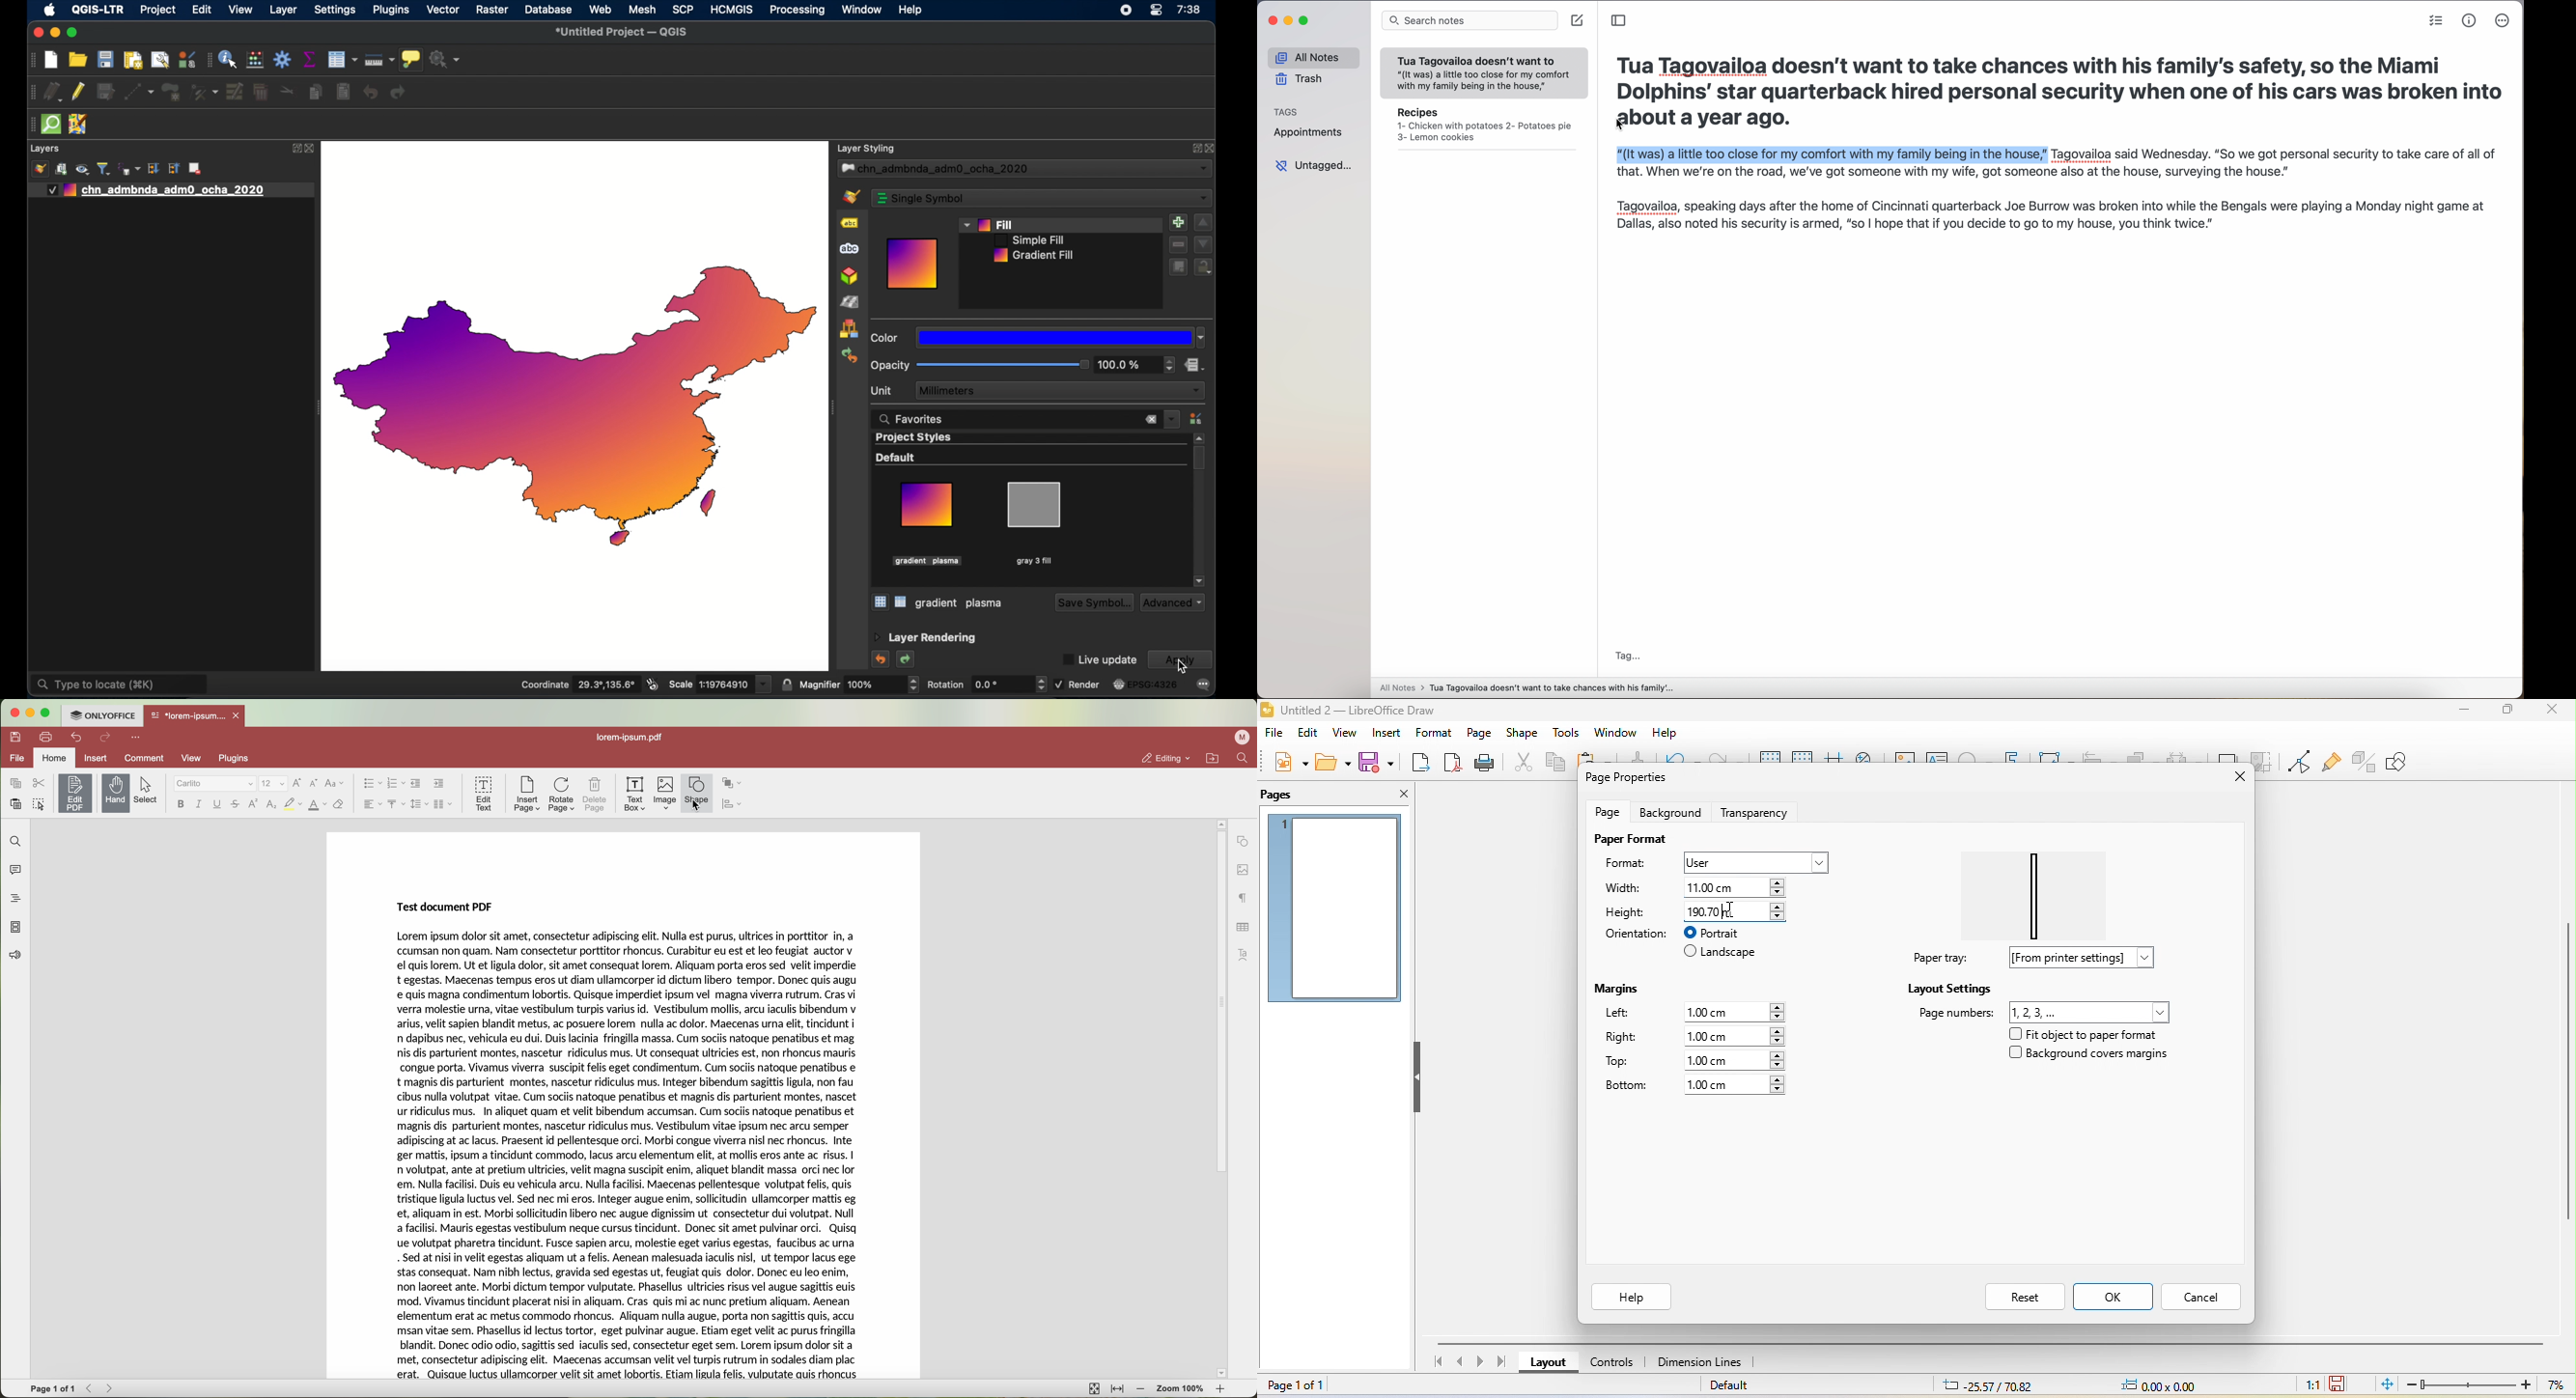  I want to click on paper, so click(2041, 889).